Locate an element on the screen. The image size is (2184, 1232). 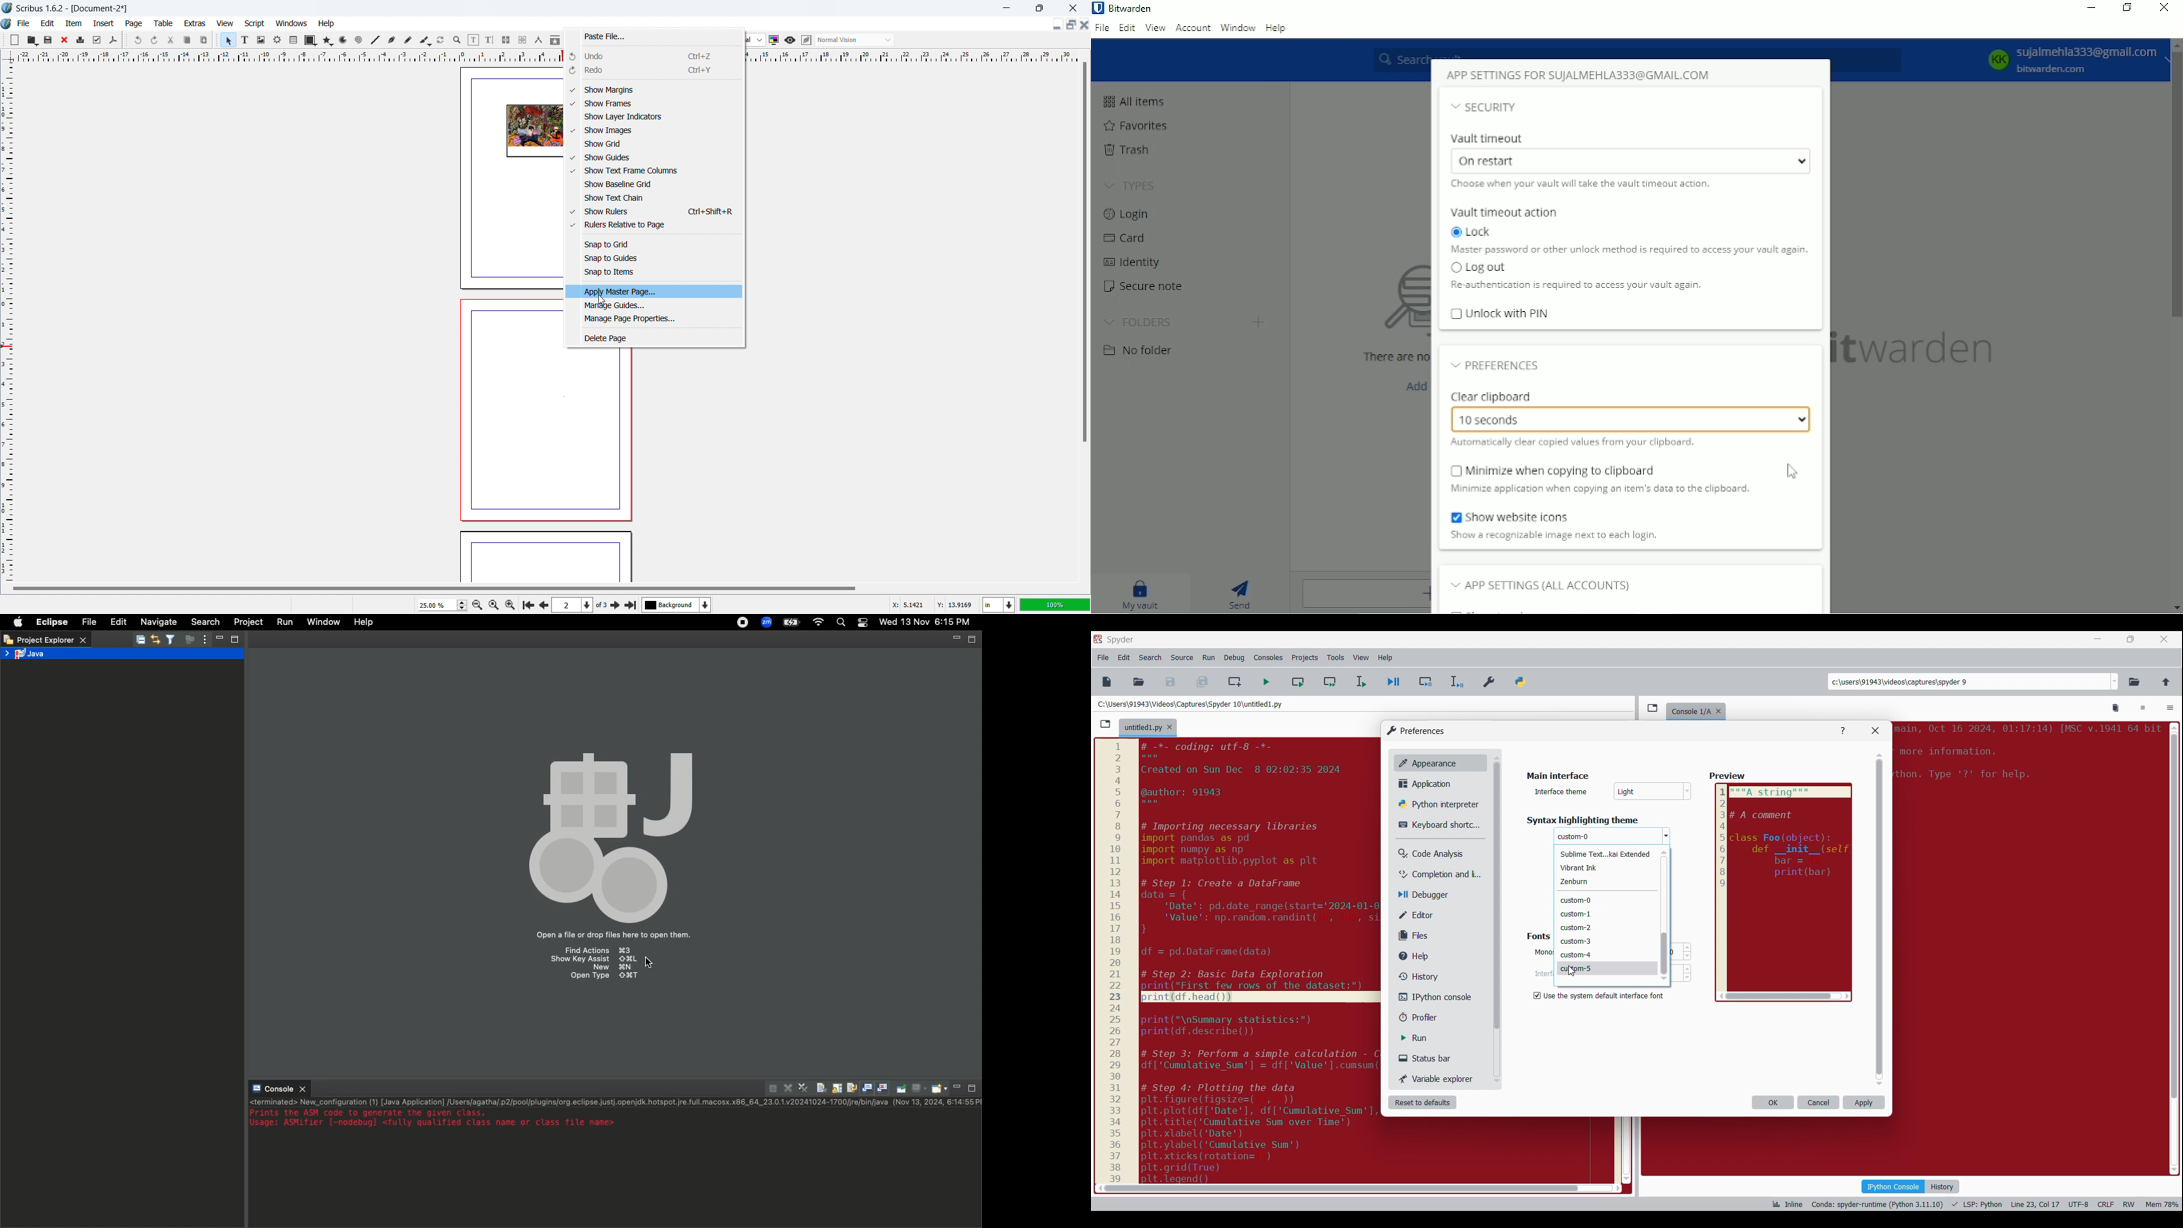
snap to items is located at coordinates (654, 272).